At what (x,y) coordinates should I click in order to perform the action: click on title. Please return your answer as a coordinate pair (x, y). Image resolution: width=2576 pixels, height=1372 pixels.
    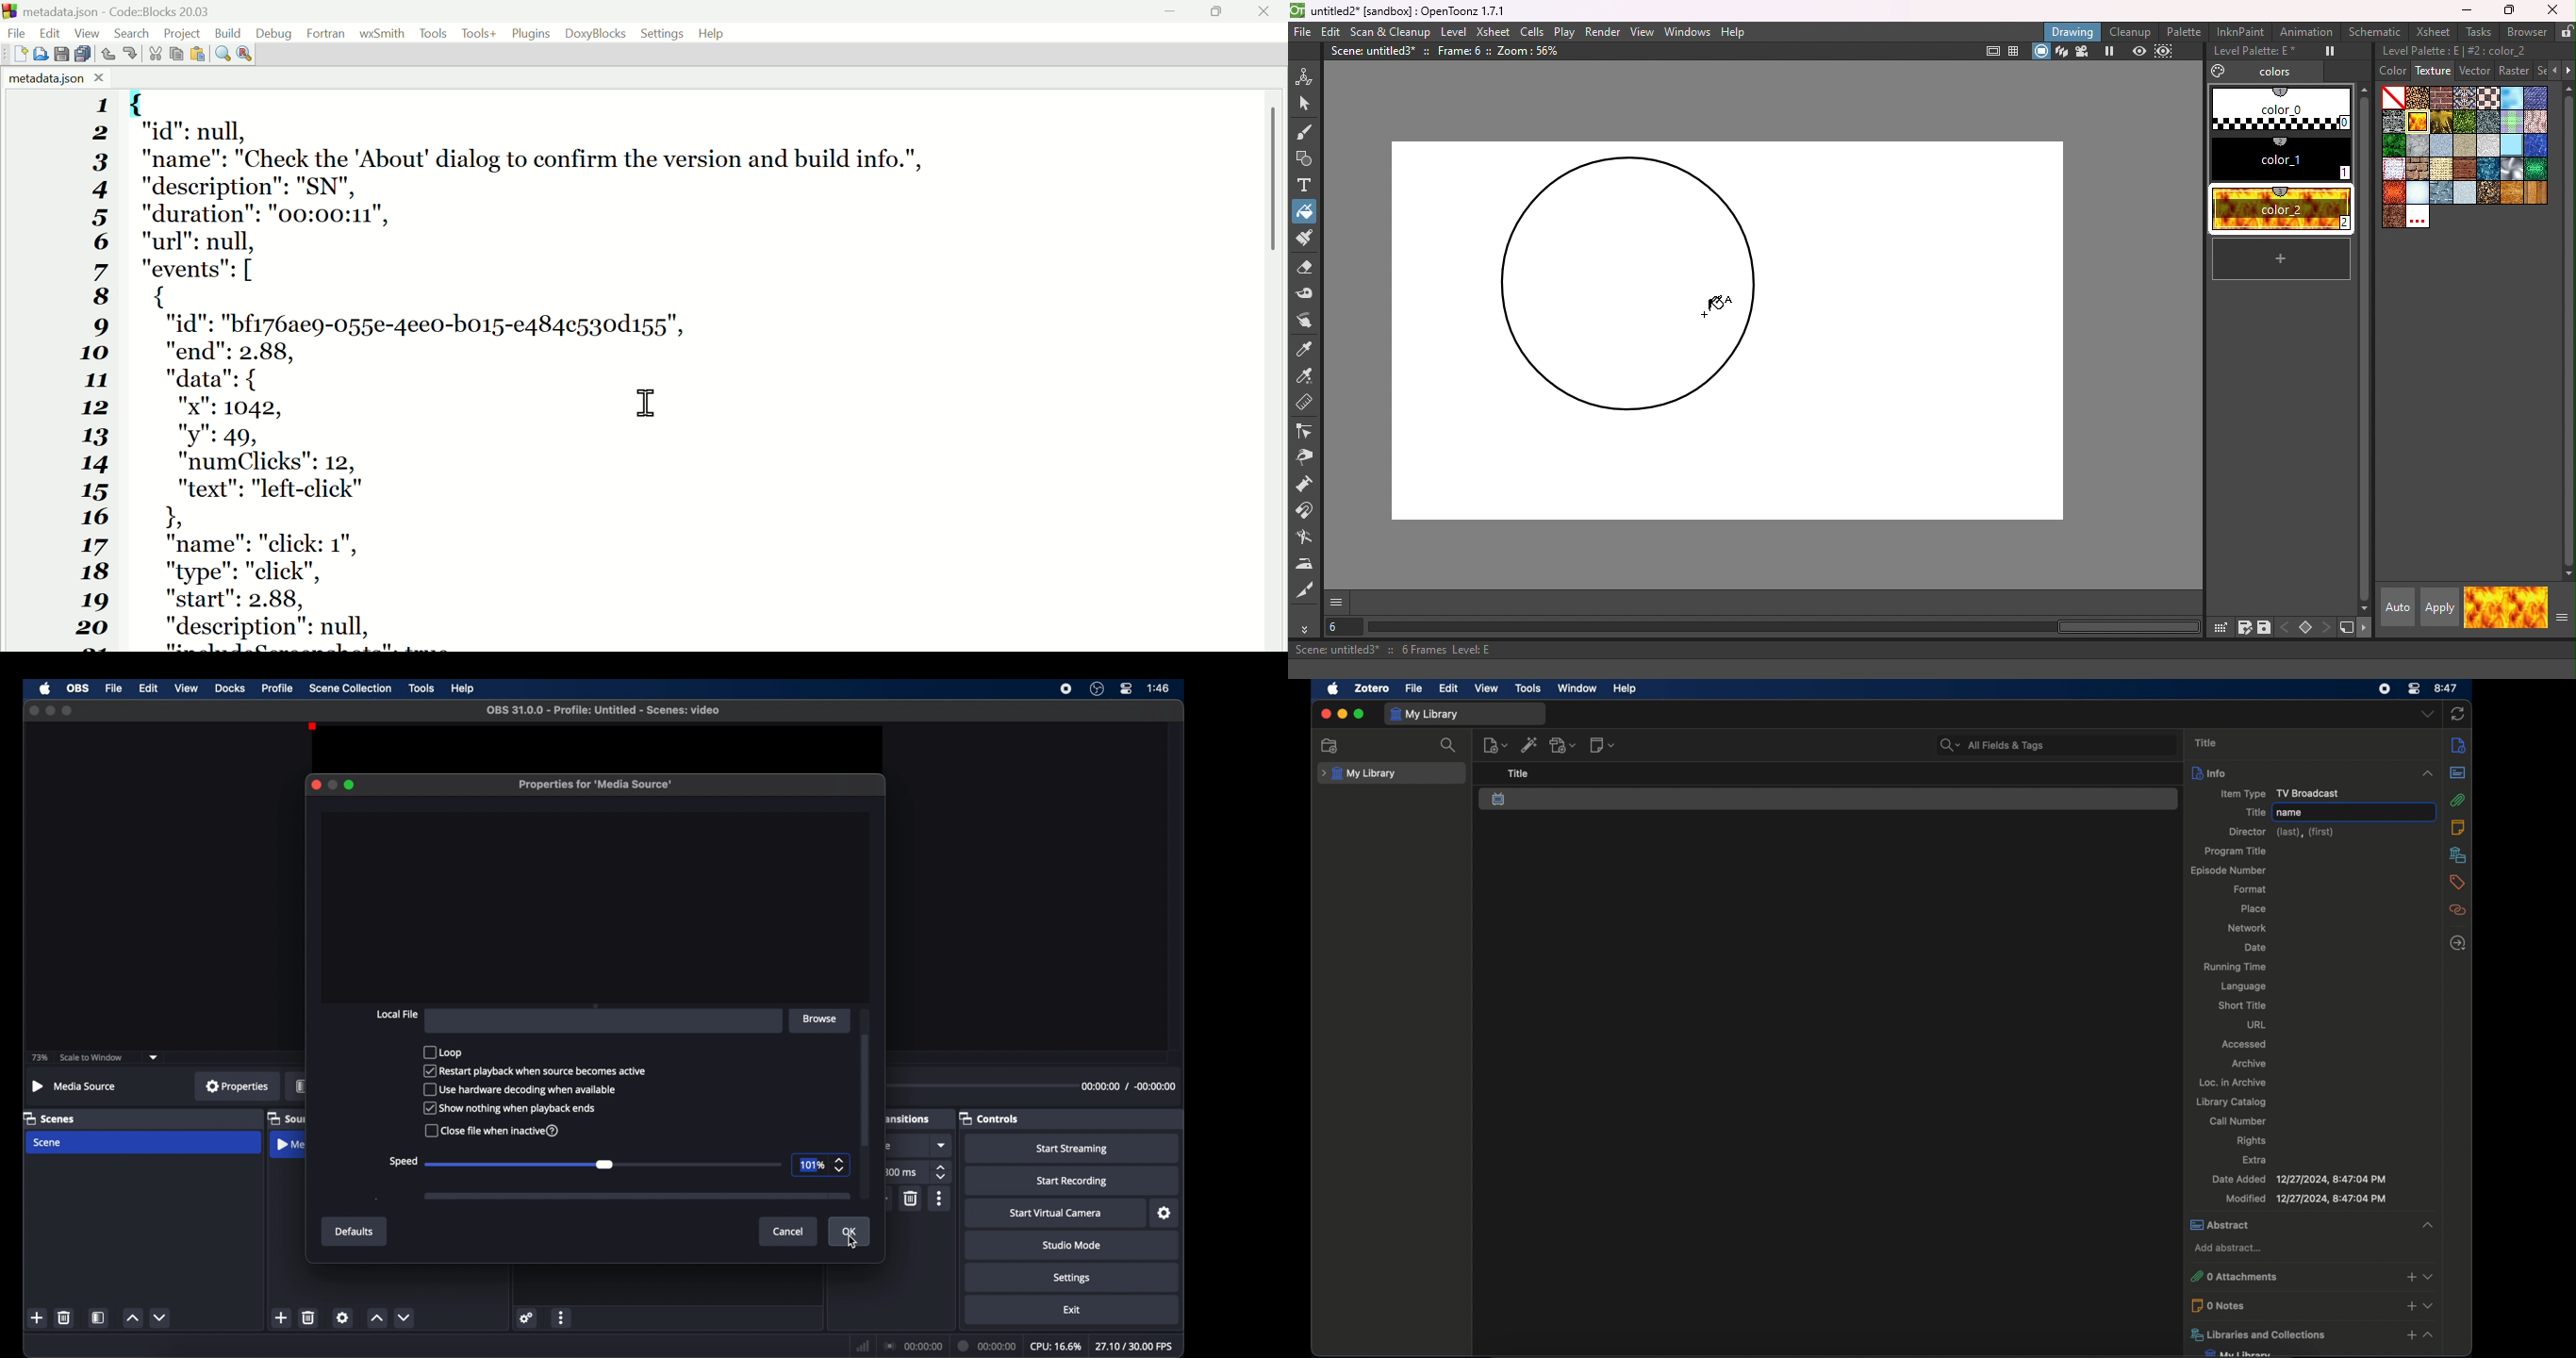
    Looking at the image, I should click on (1519, 774).